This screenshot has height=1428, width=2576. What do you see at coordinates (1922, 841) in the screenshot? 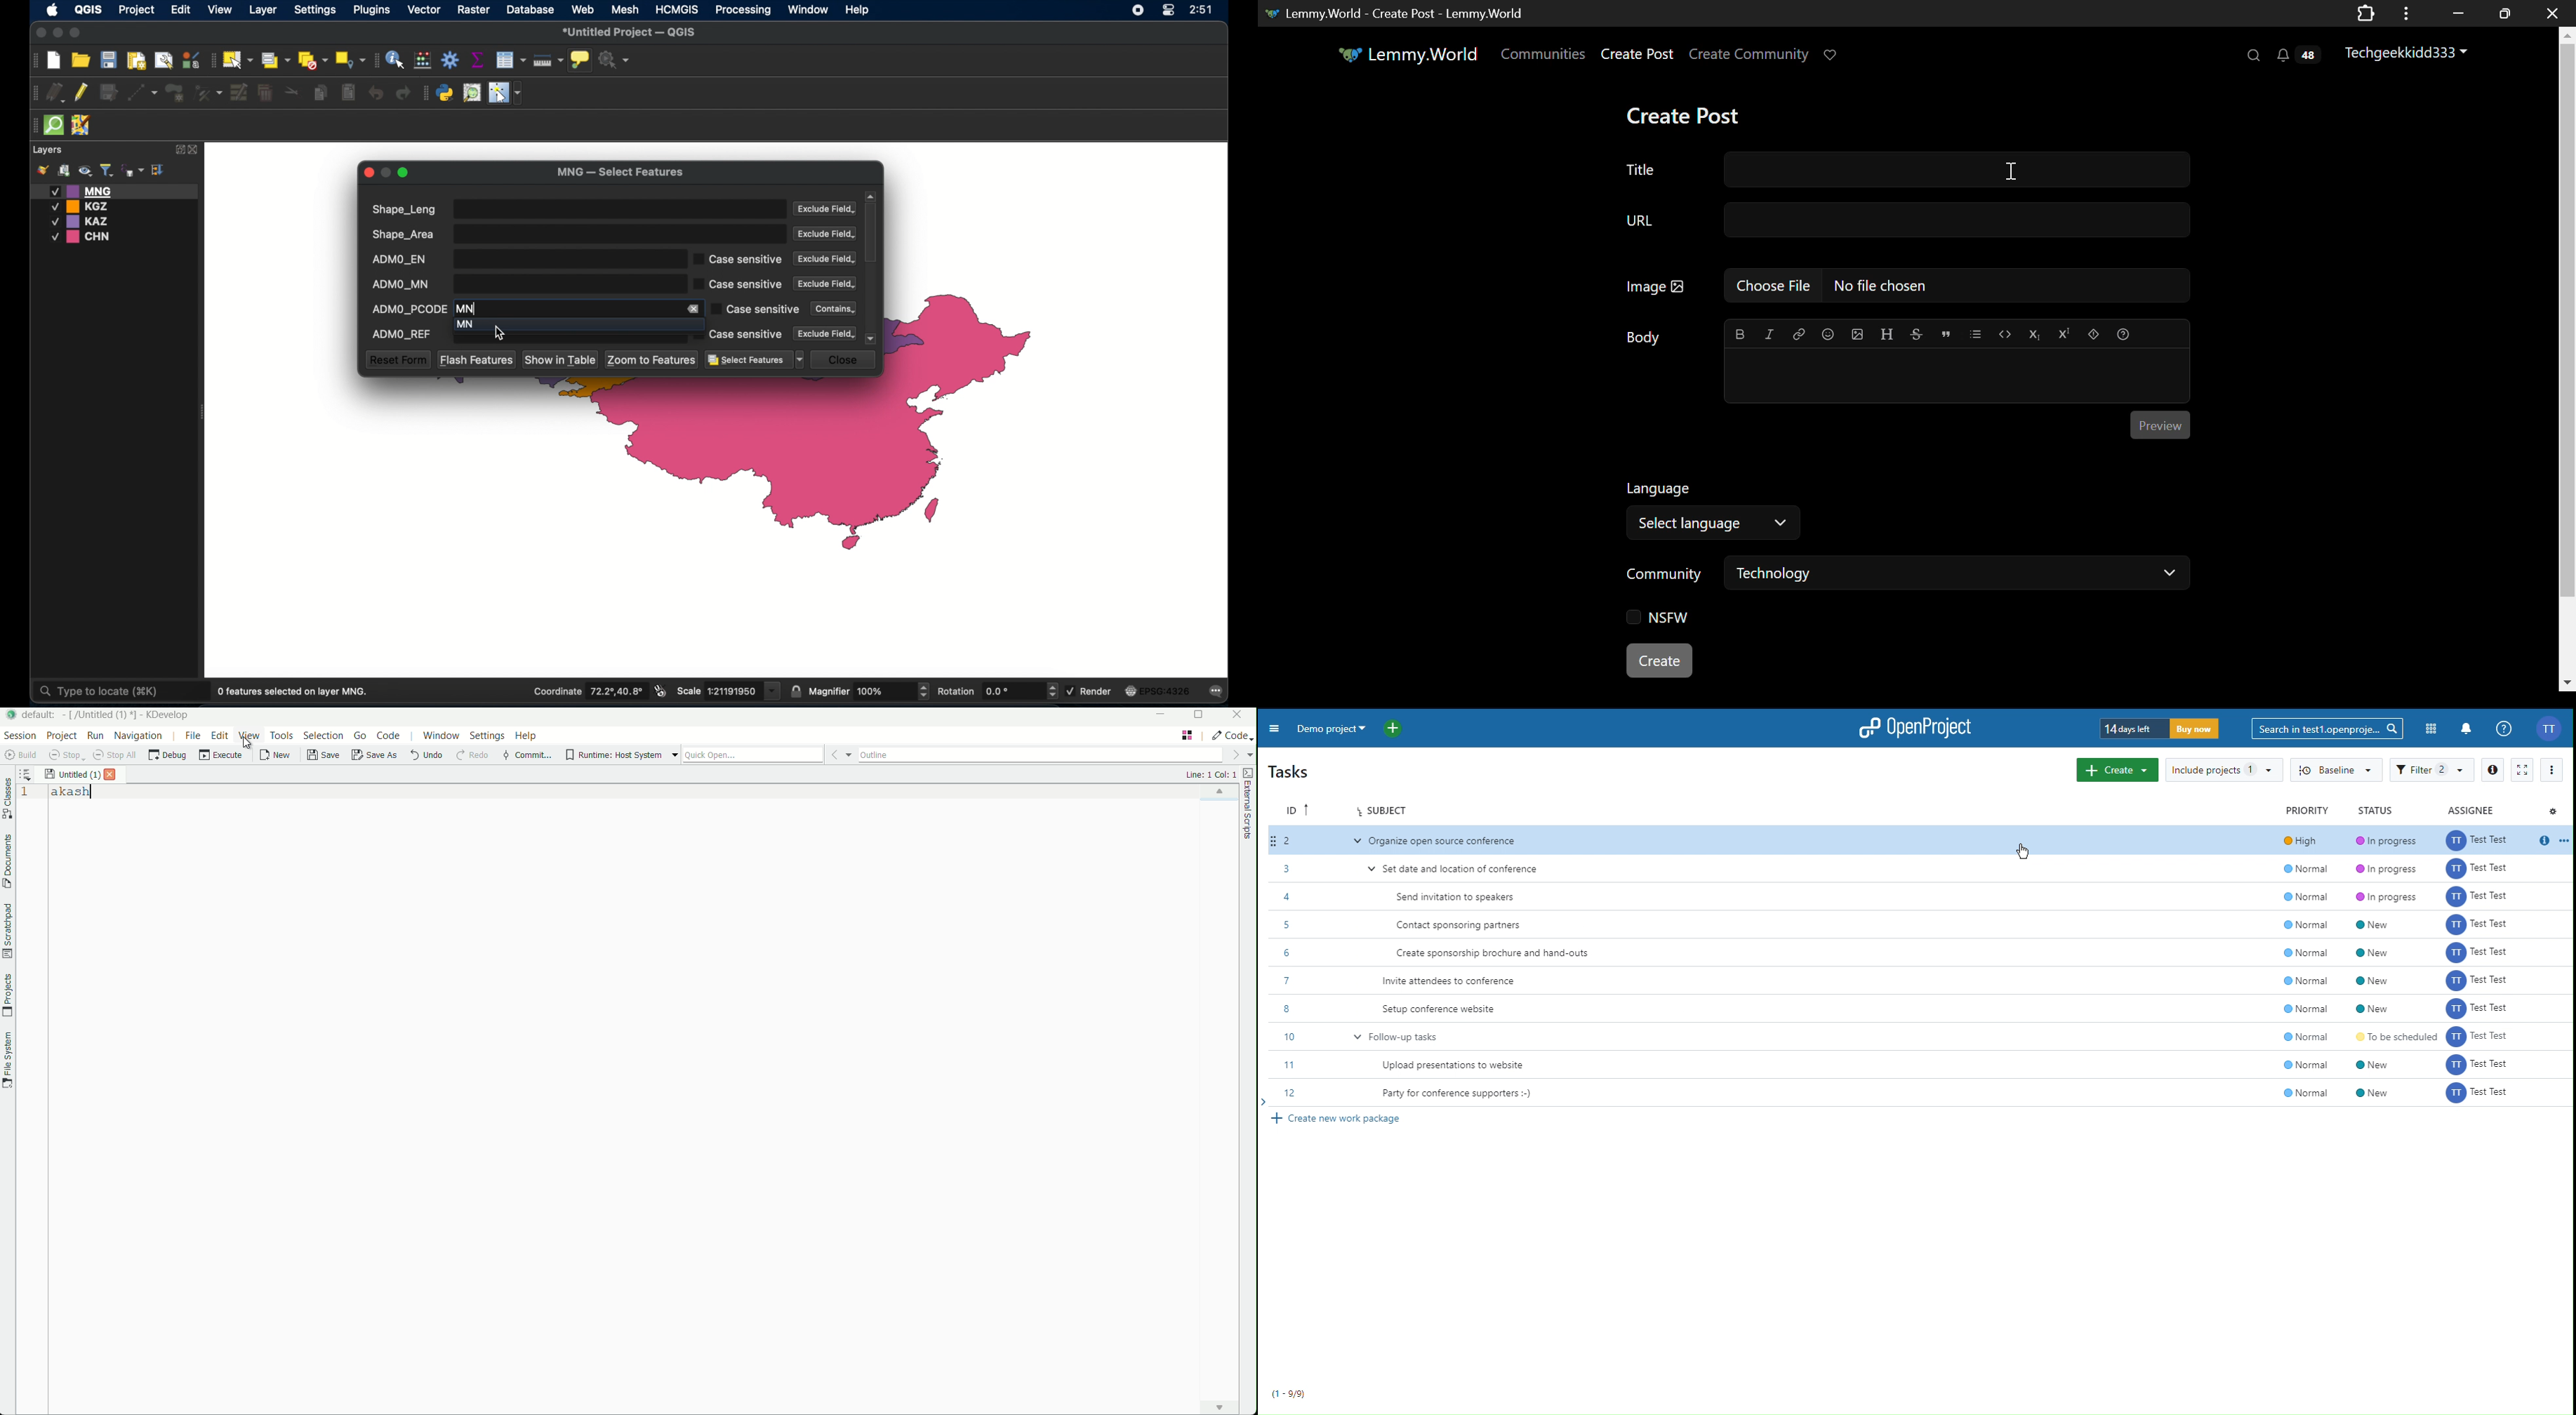
I see `362 + Organize open source conference @ High @ In progress [7] Test Test 0 -` at bounding box center [1922, 841].